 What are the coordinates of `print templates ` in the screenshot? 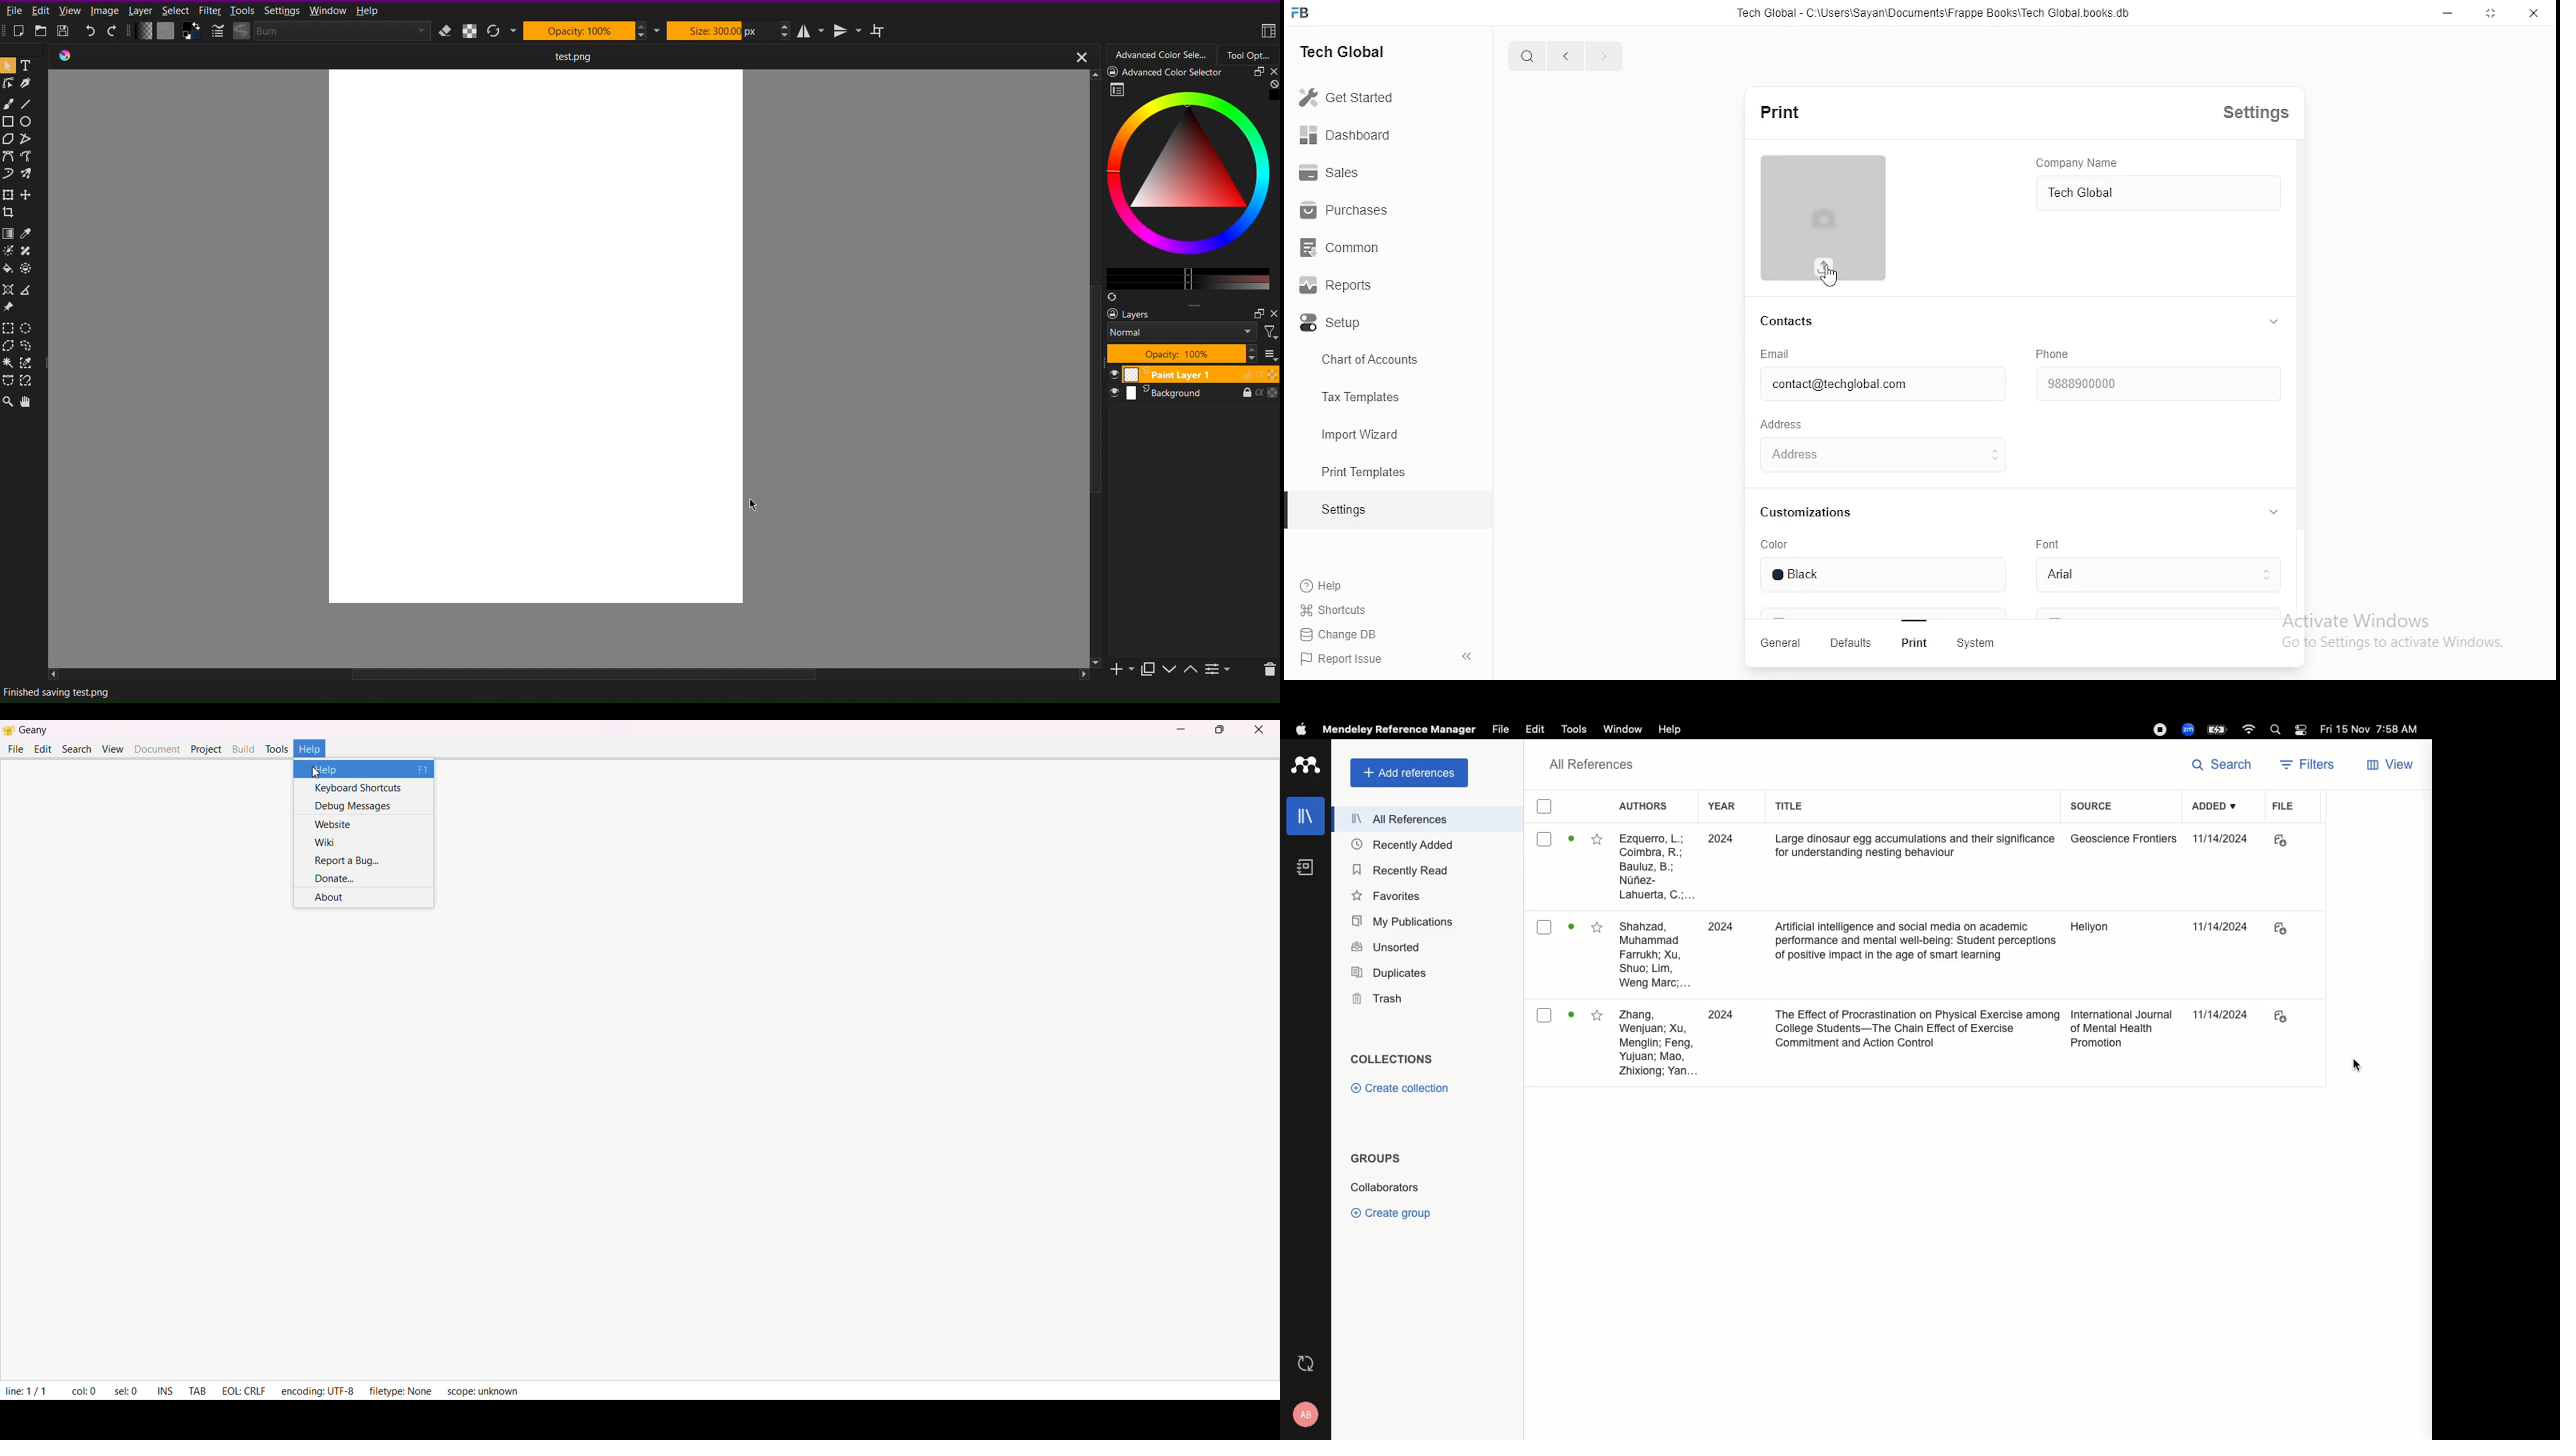 It's located at (1367, 472).